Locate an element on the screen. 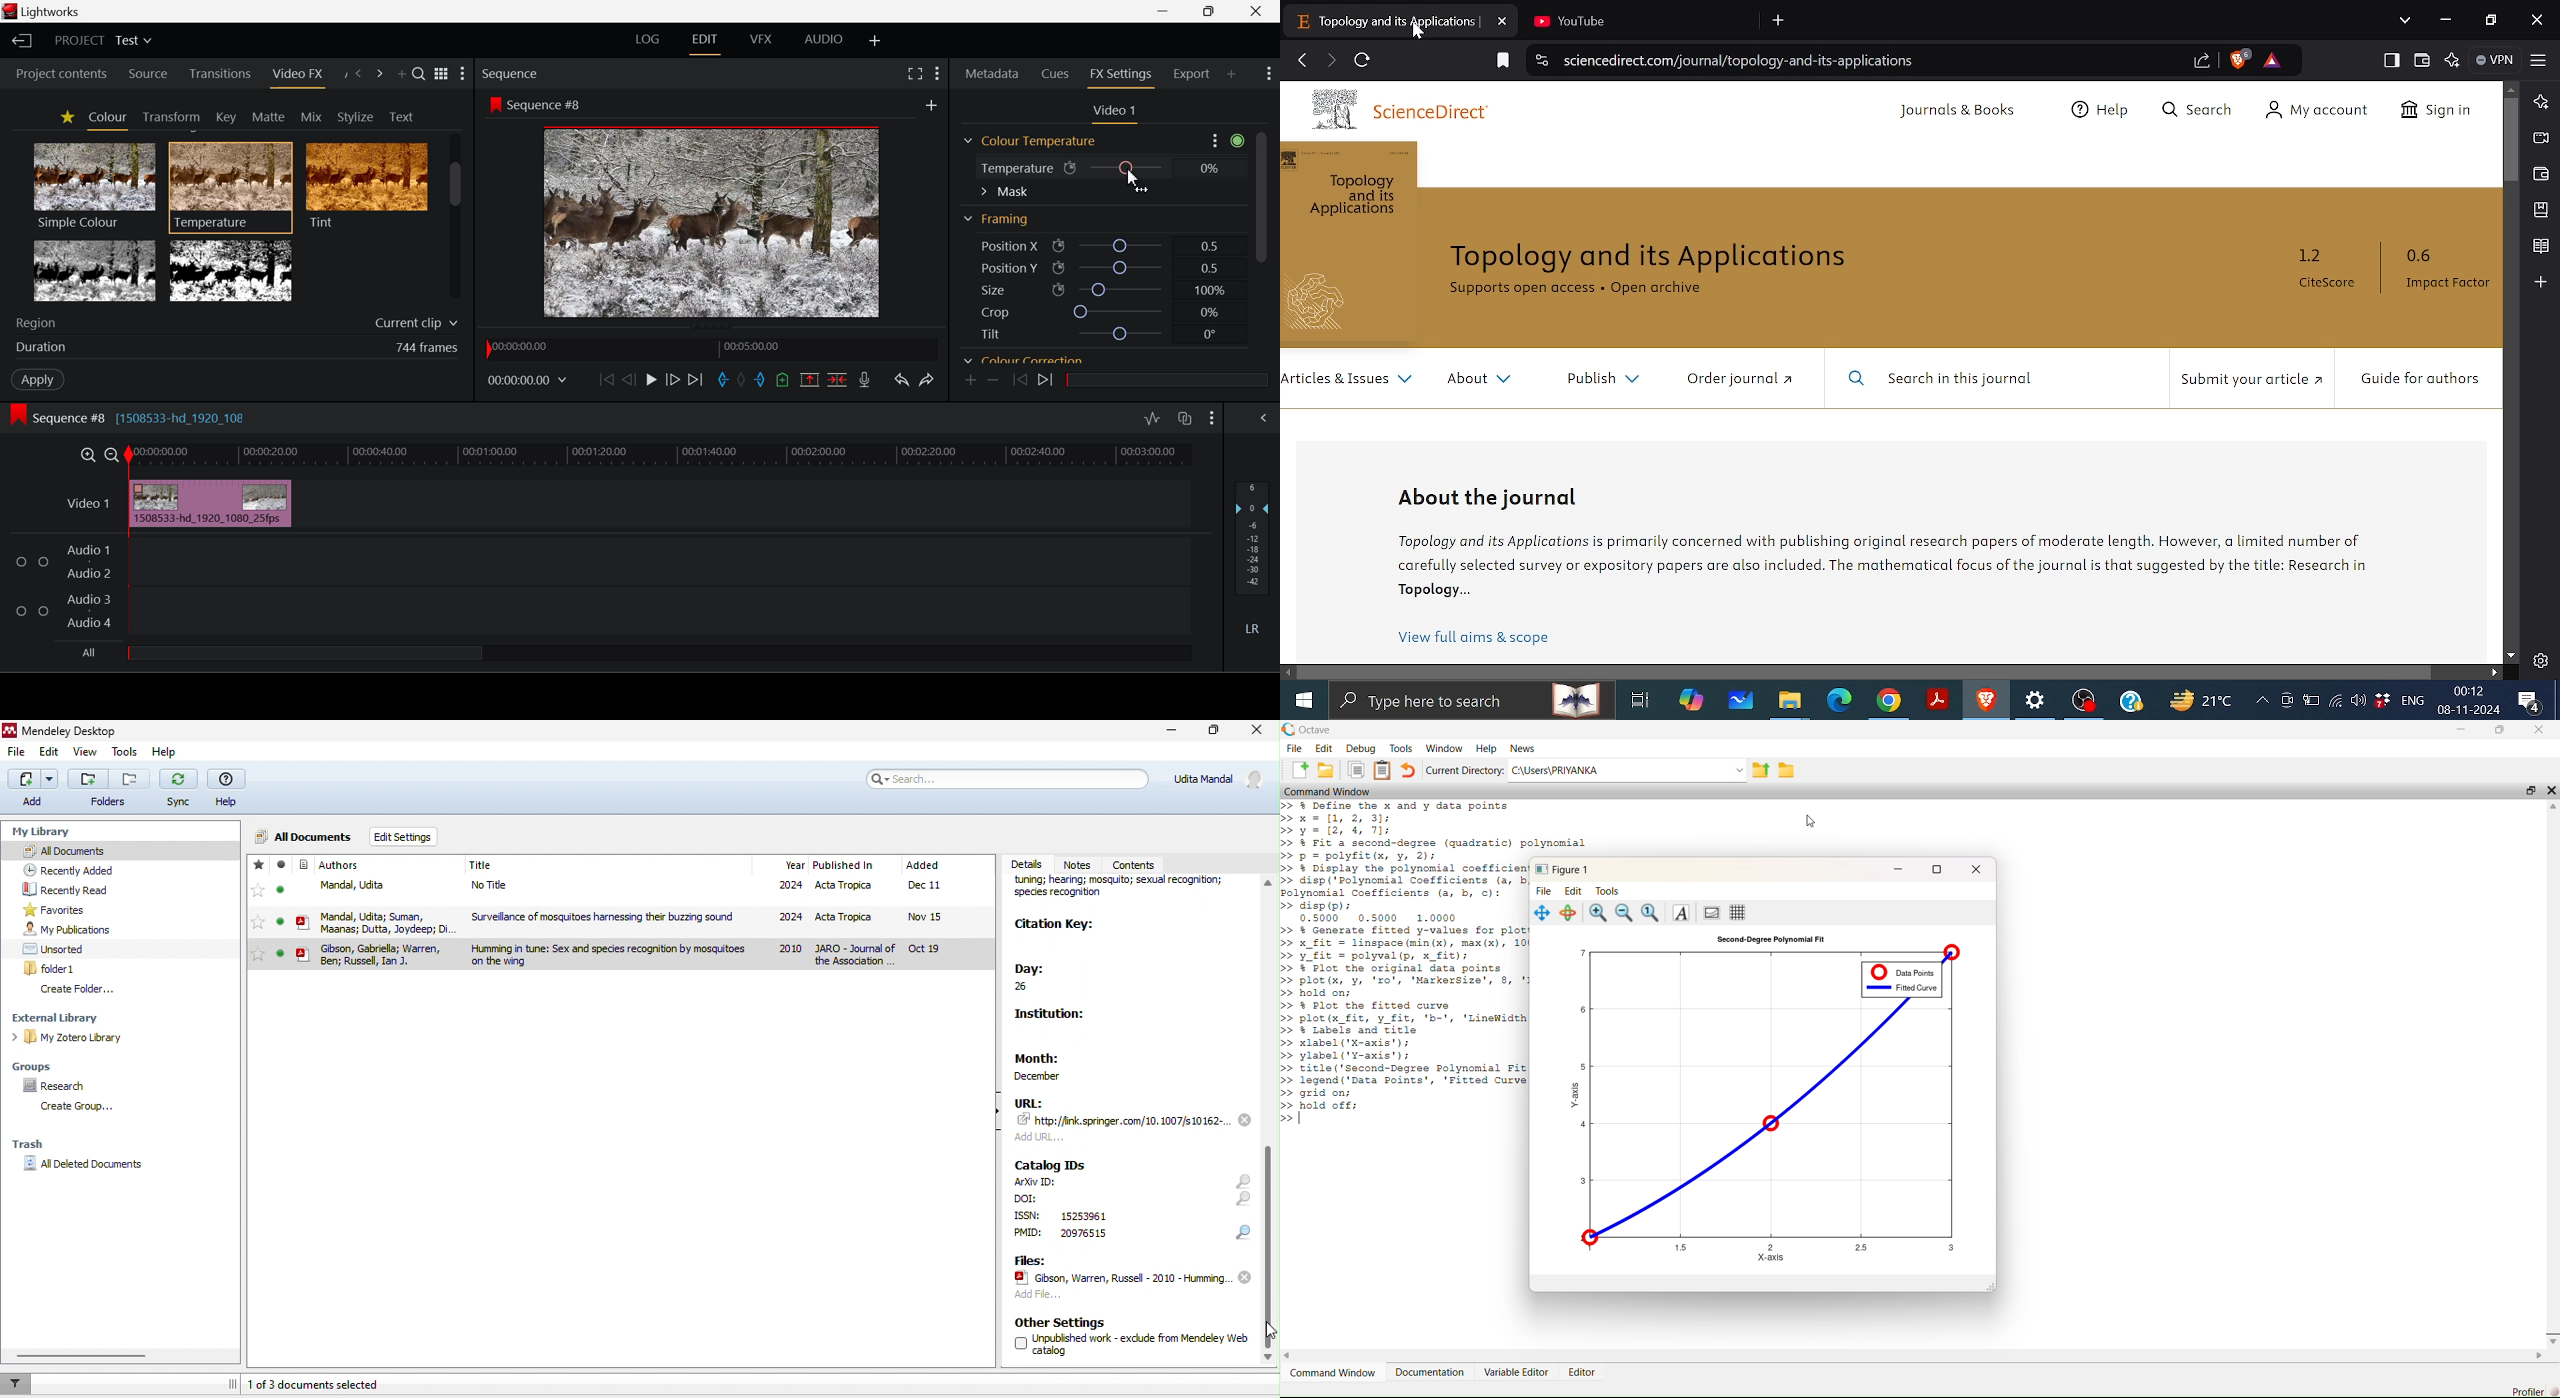 This screenshot has height=1400, width=2576. close is located at coordinates (1256, 733).